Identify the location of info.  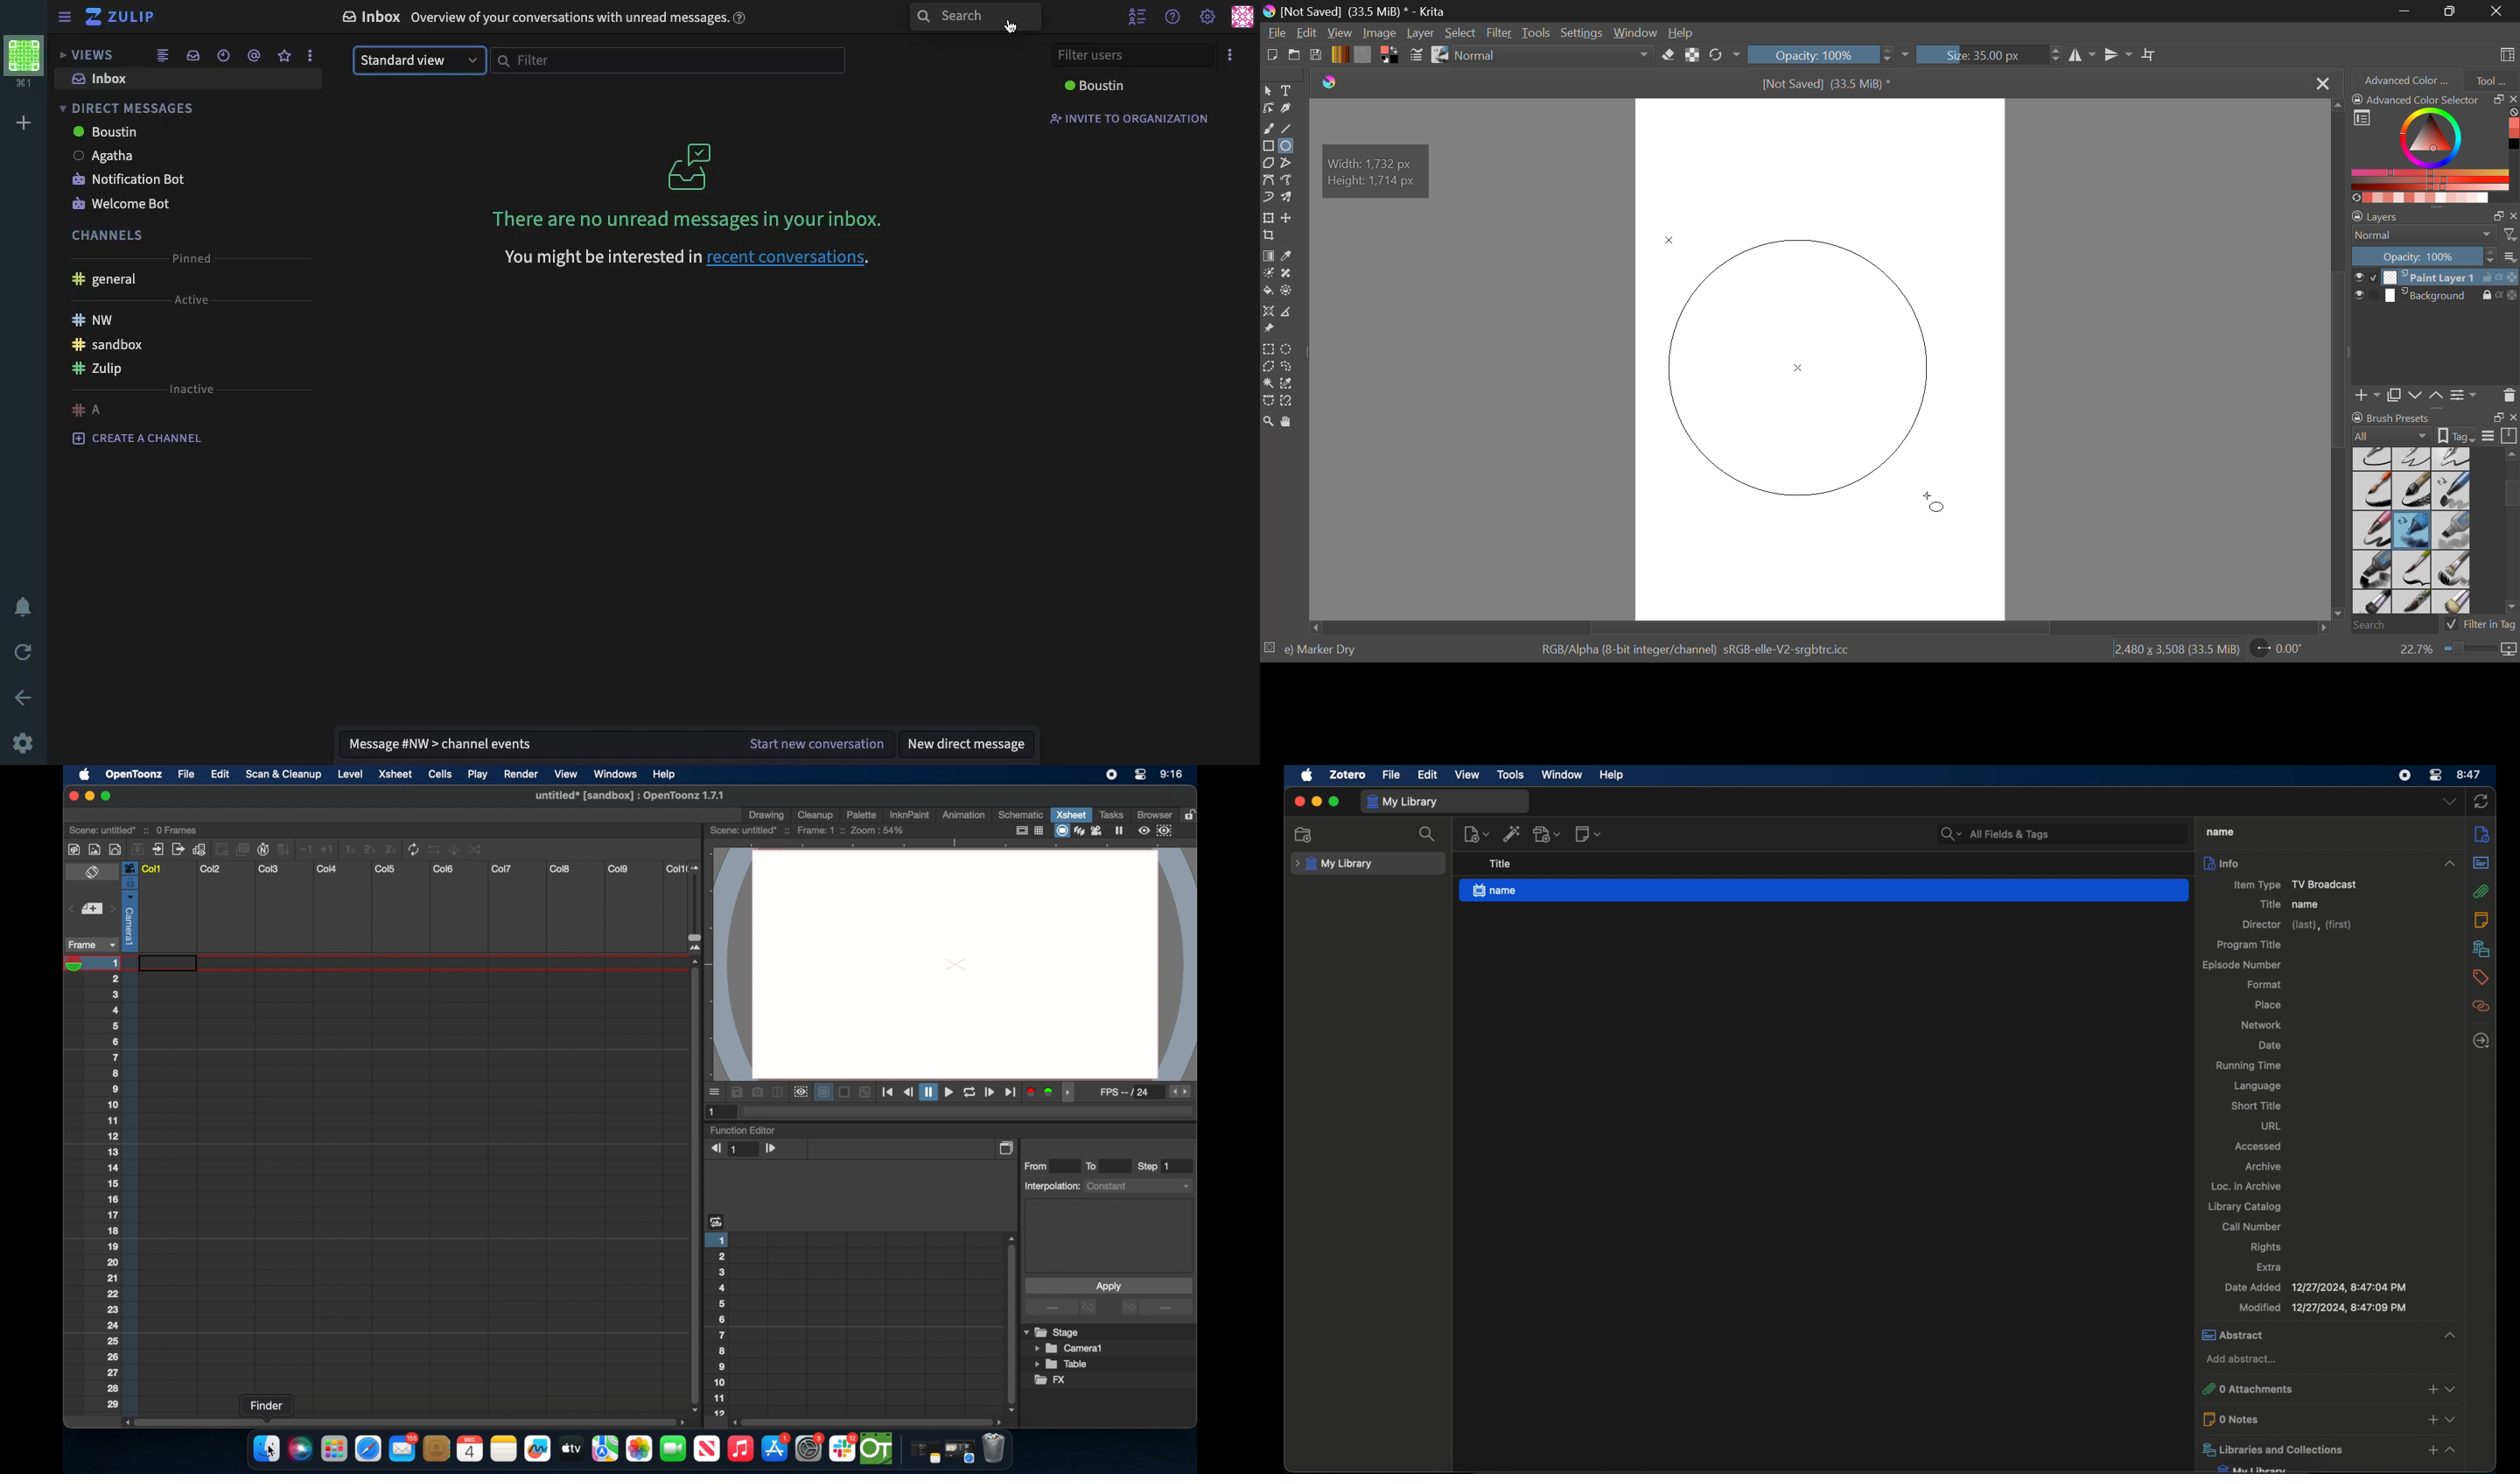
(2307, 863).